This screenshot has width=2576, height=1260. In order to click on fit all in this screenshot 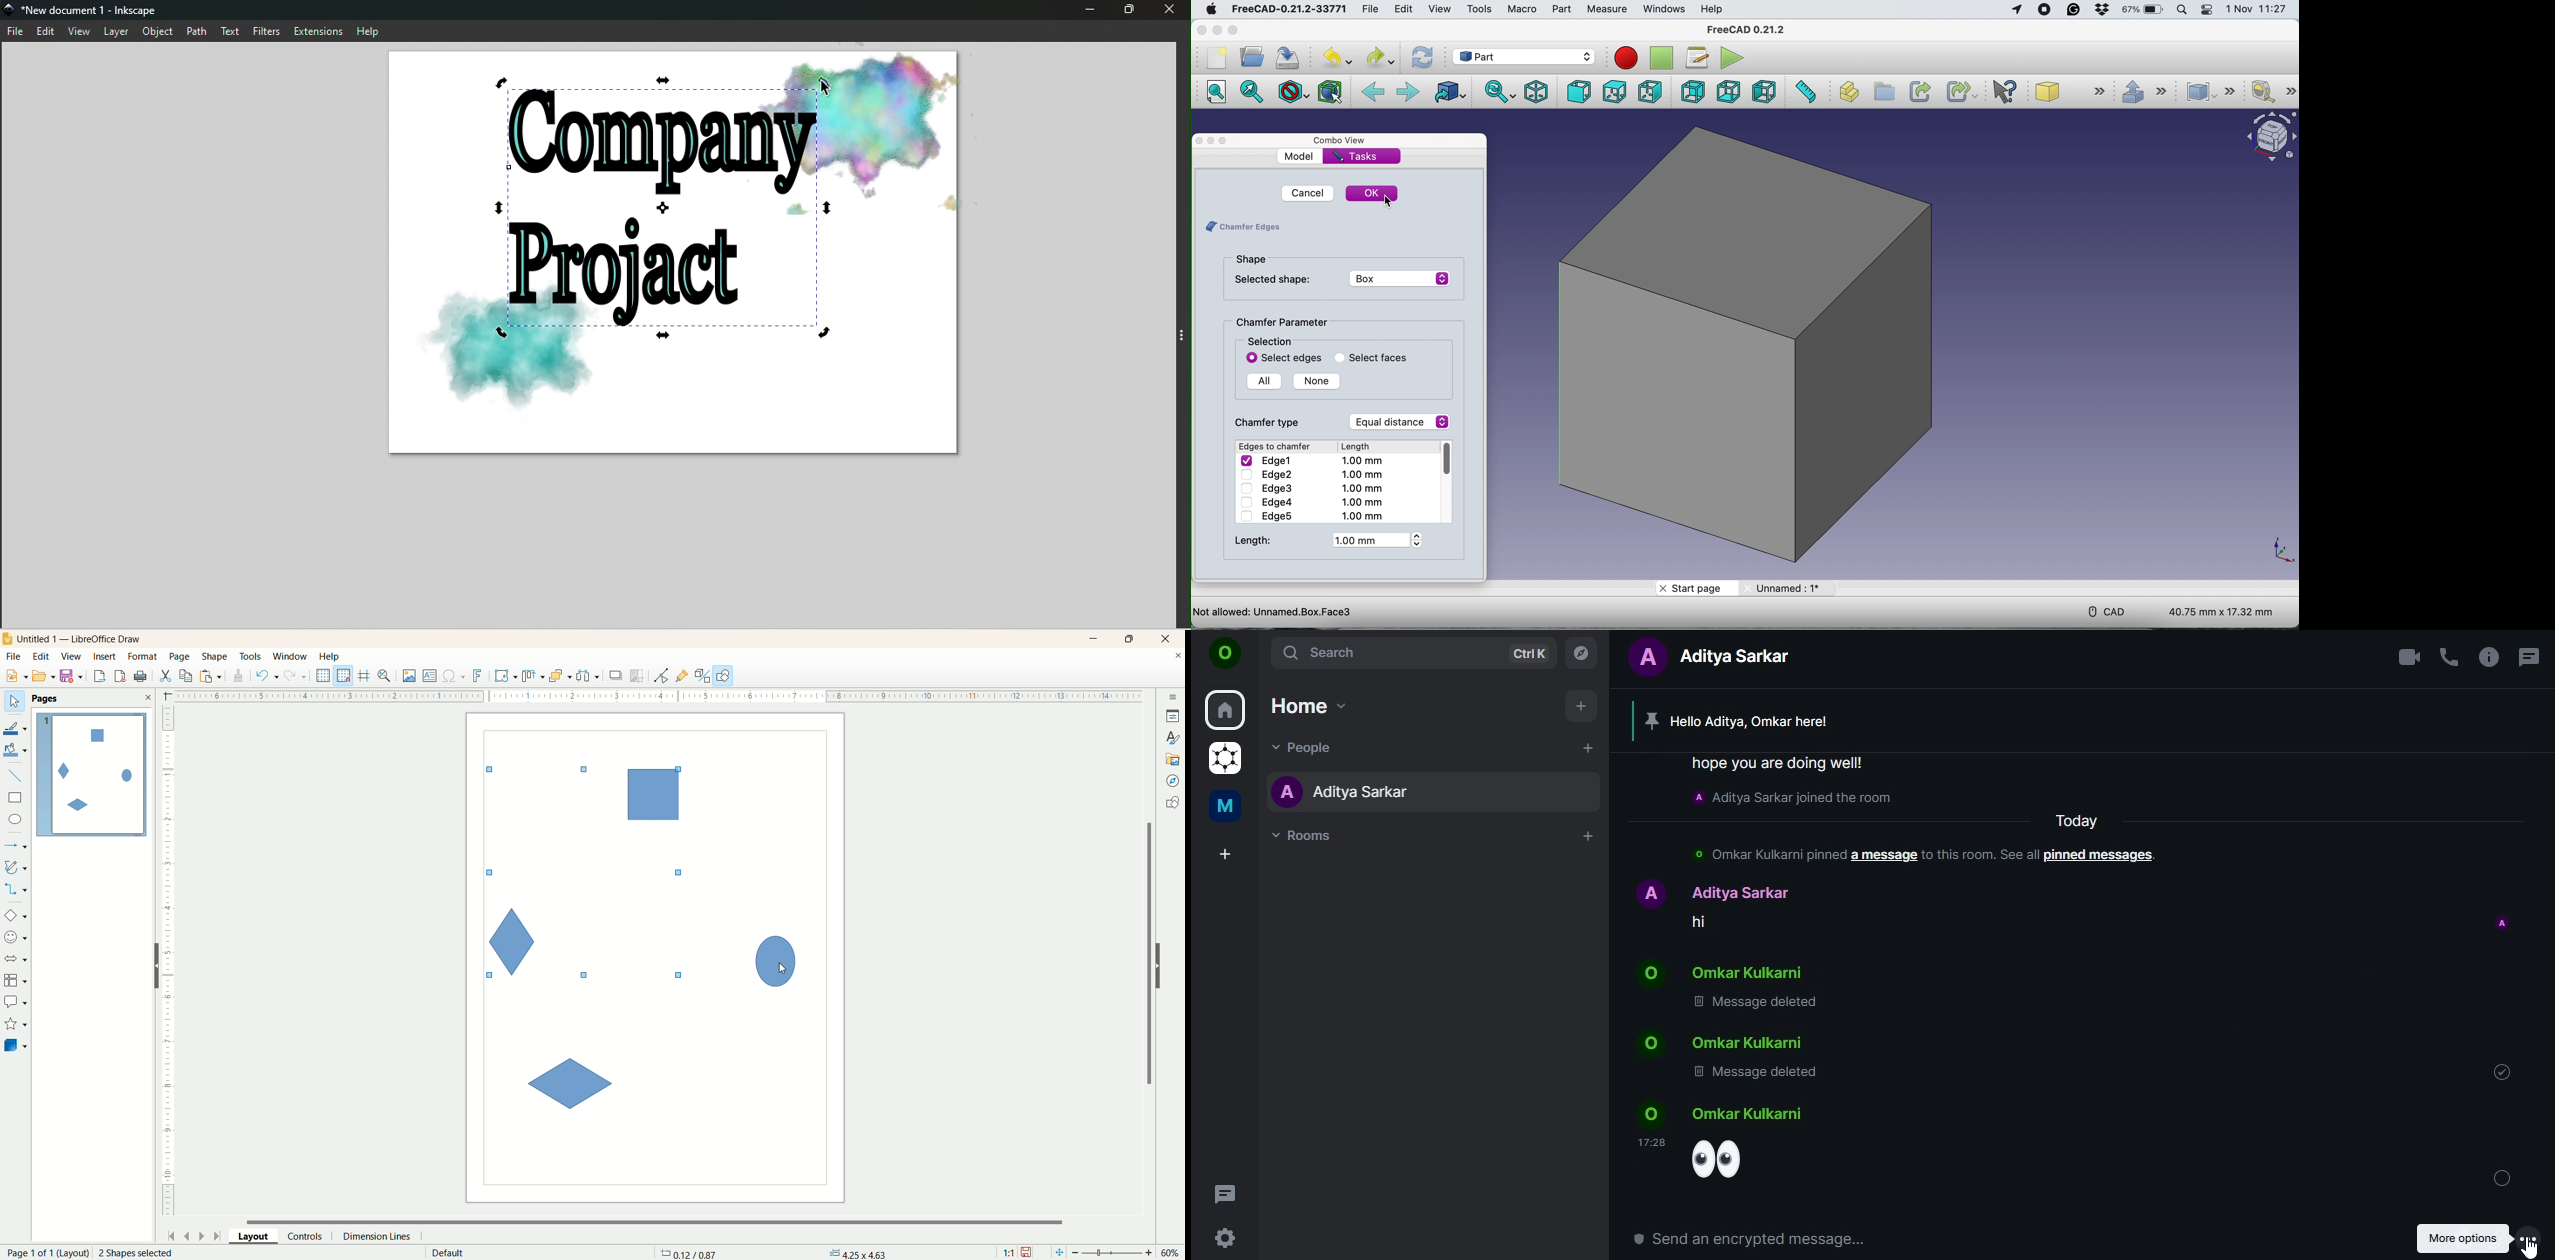, I will do `click(1218, 91)`.